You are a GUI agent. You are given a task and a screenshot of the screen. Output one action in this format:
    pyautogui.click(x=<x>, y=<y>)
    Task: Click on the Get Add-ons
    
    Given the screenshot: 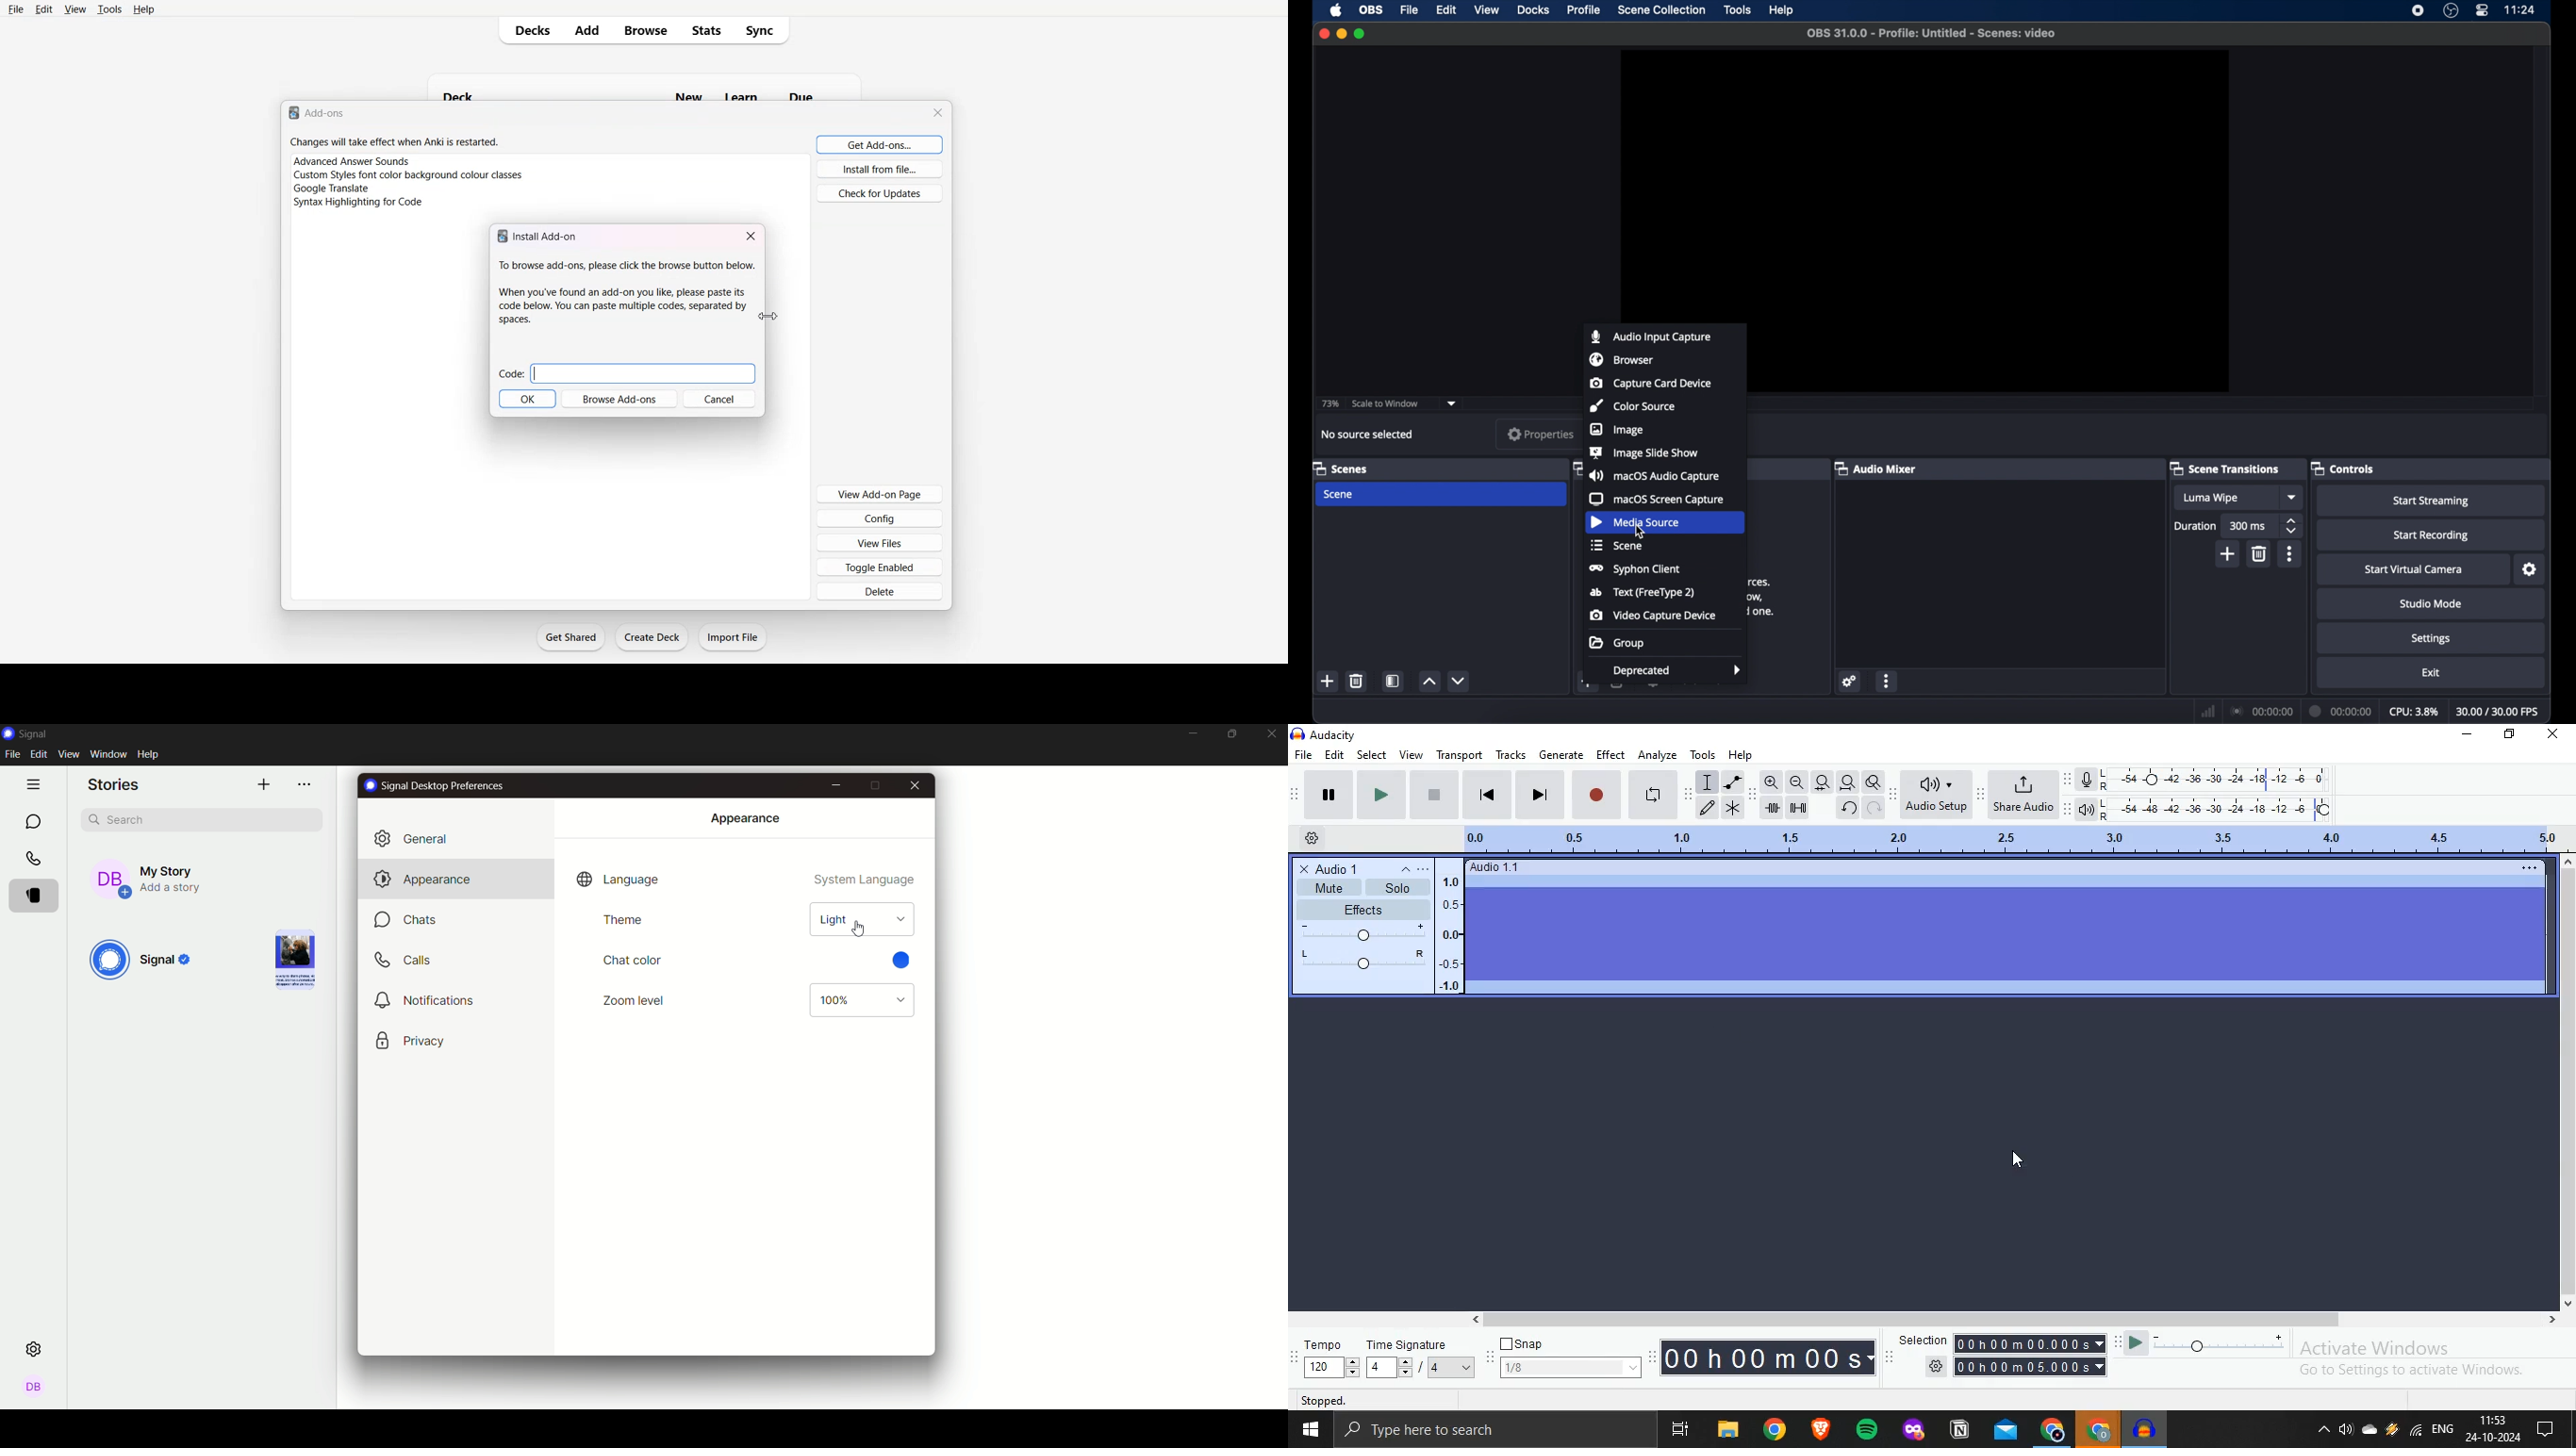 What is the action you would take?
    pyautogui.click(x=880, y=144)
    